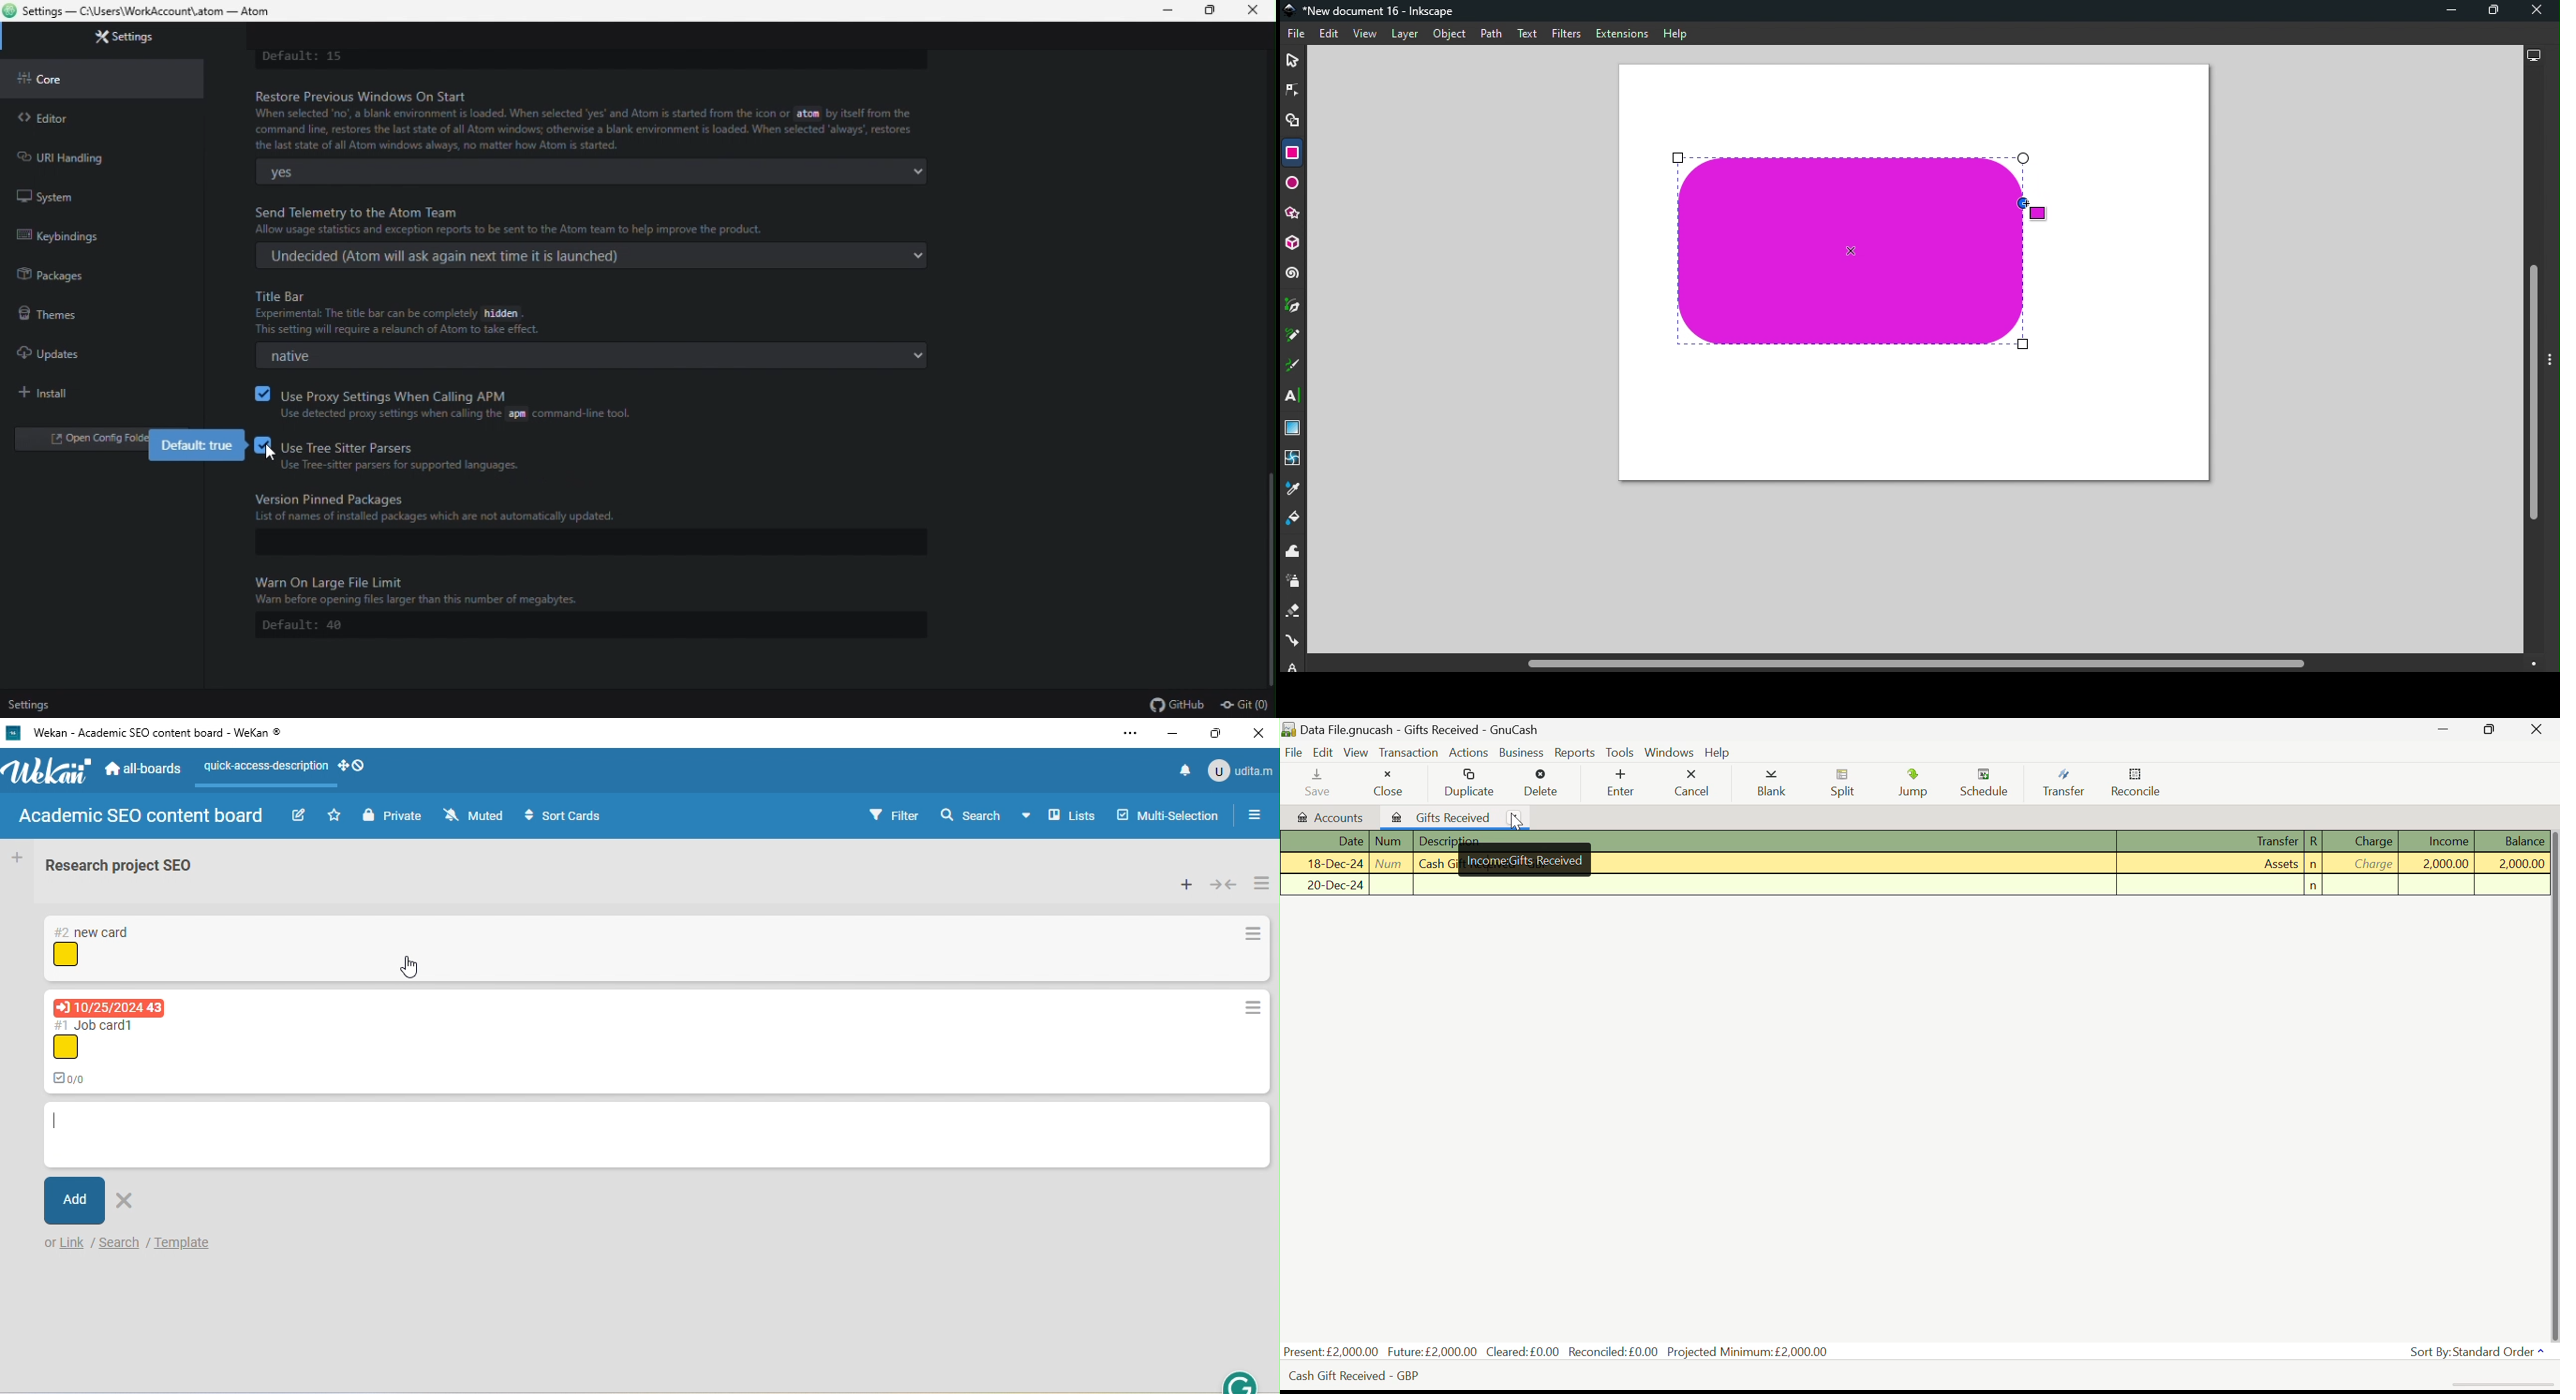 The width and height of the screenshot is (2576, 1400). I want to click on View, so click(1363, 34).